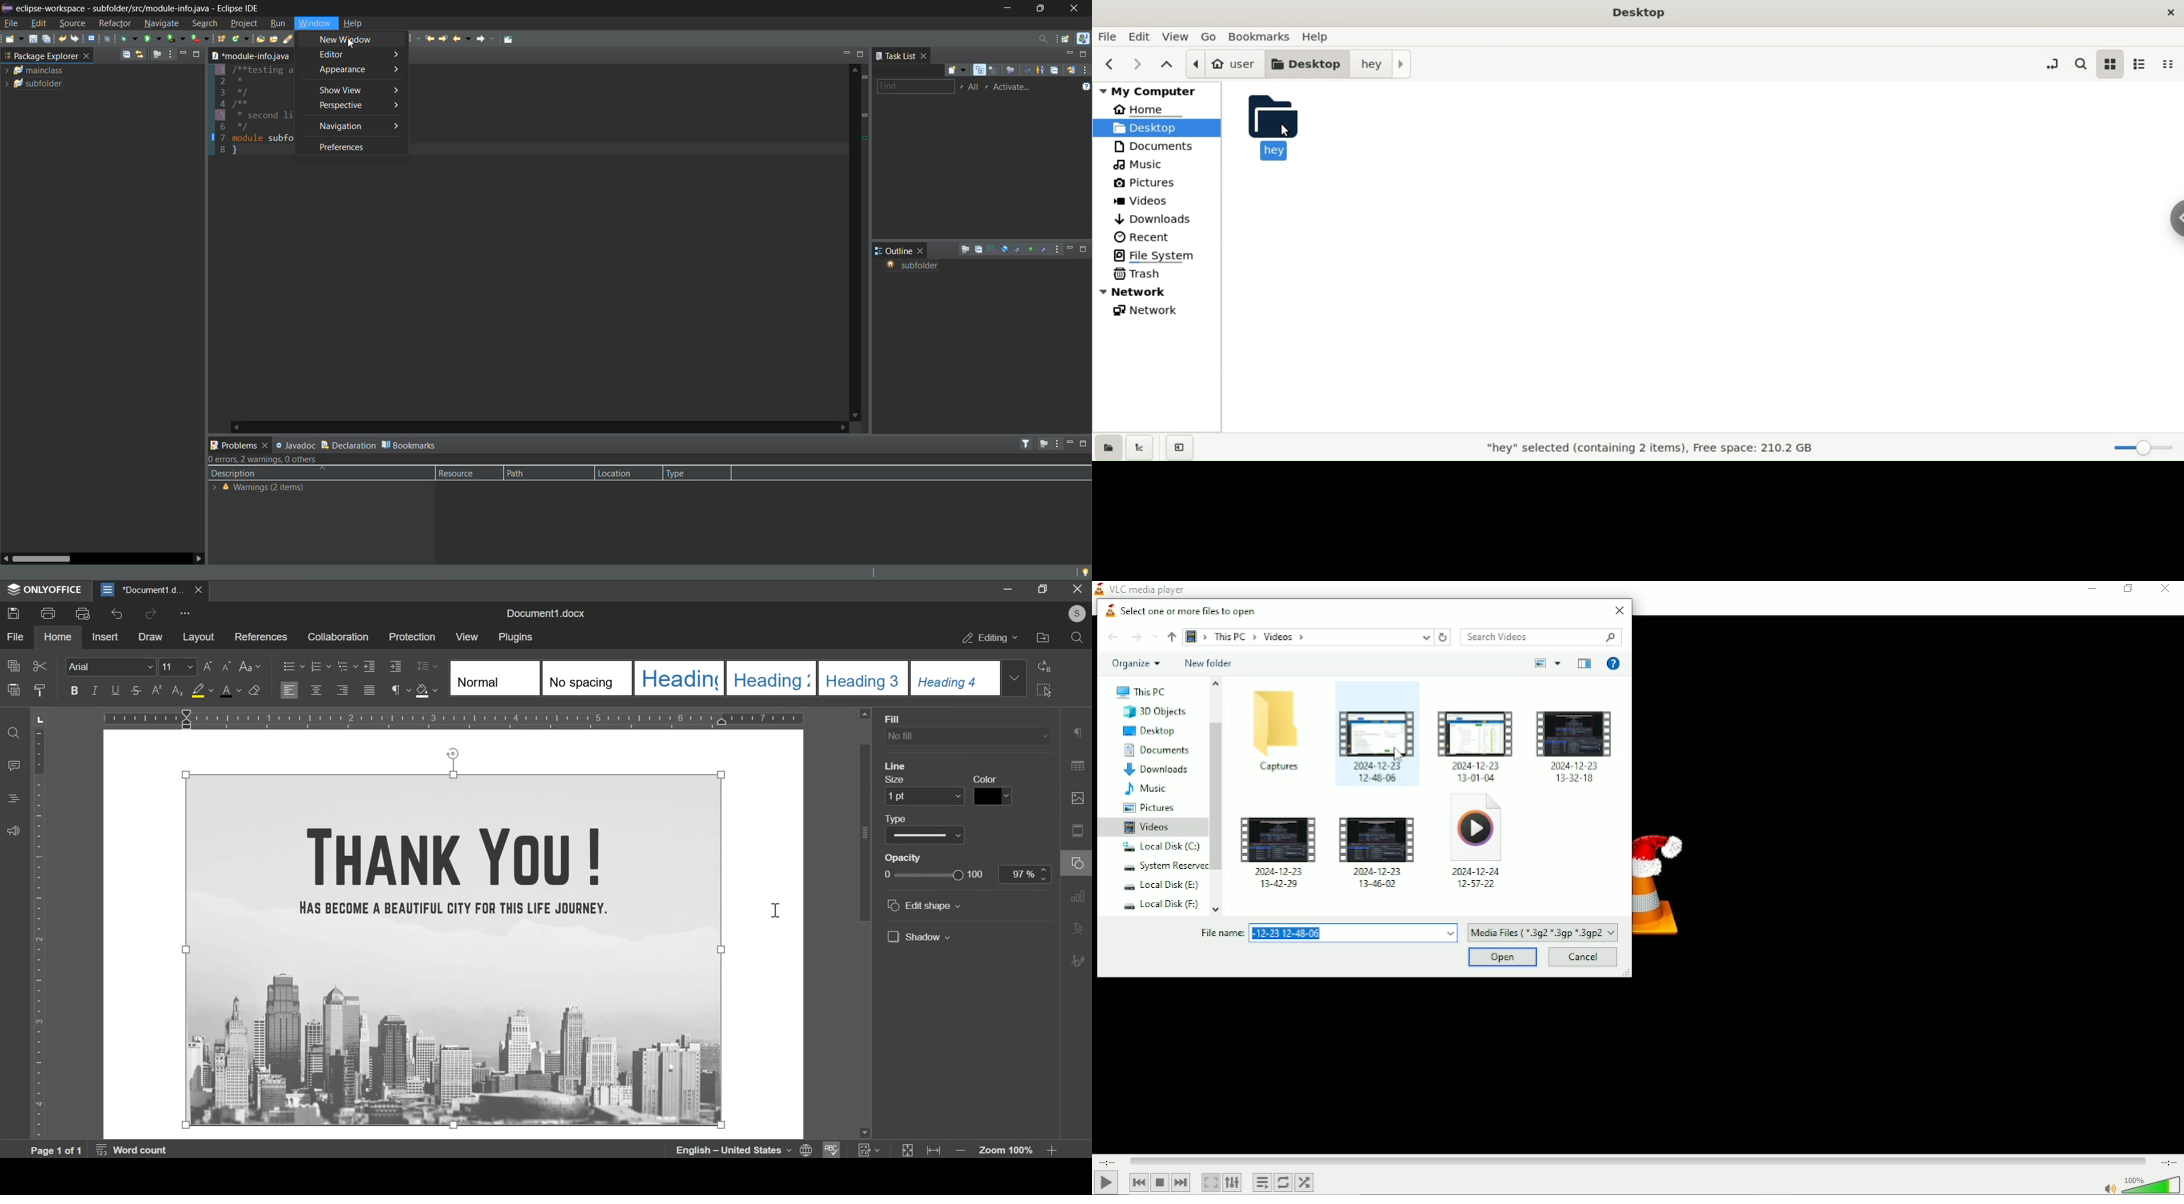 This screenshot has width=2184, height=1204. What do you see at coordinates (338, 636) in the screenshot?
I see `collaboration` at bounding box center [338, 636].